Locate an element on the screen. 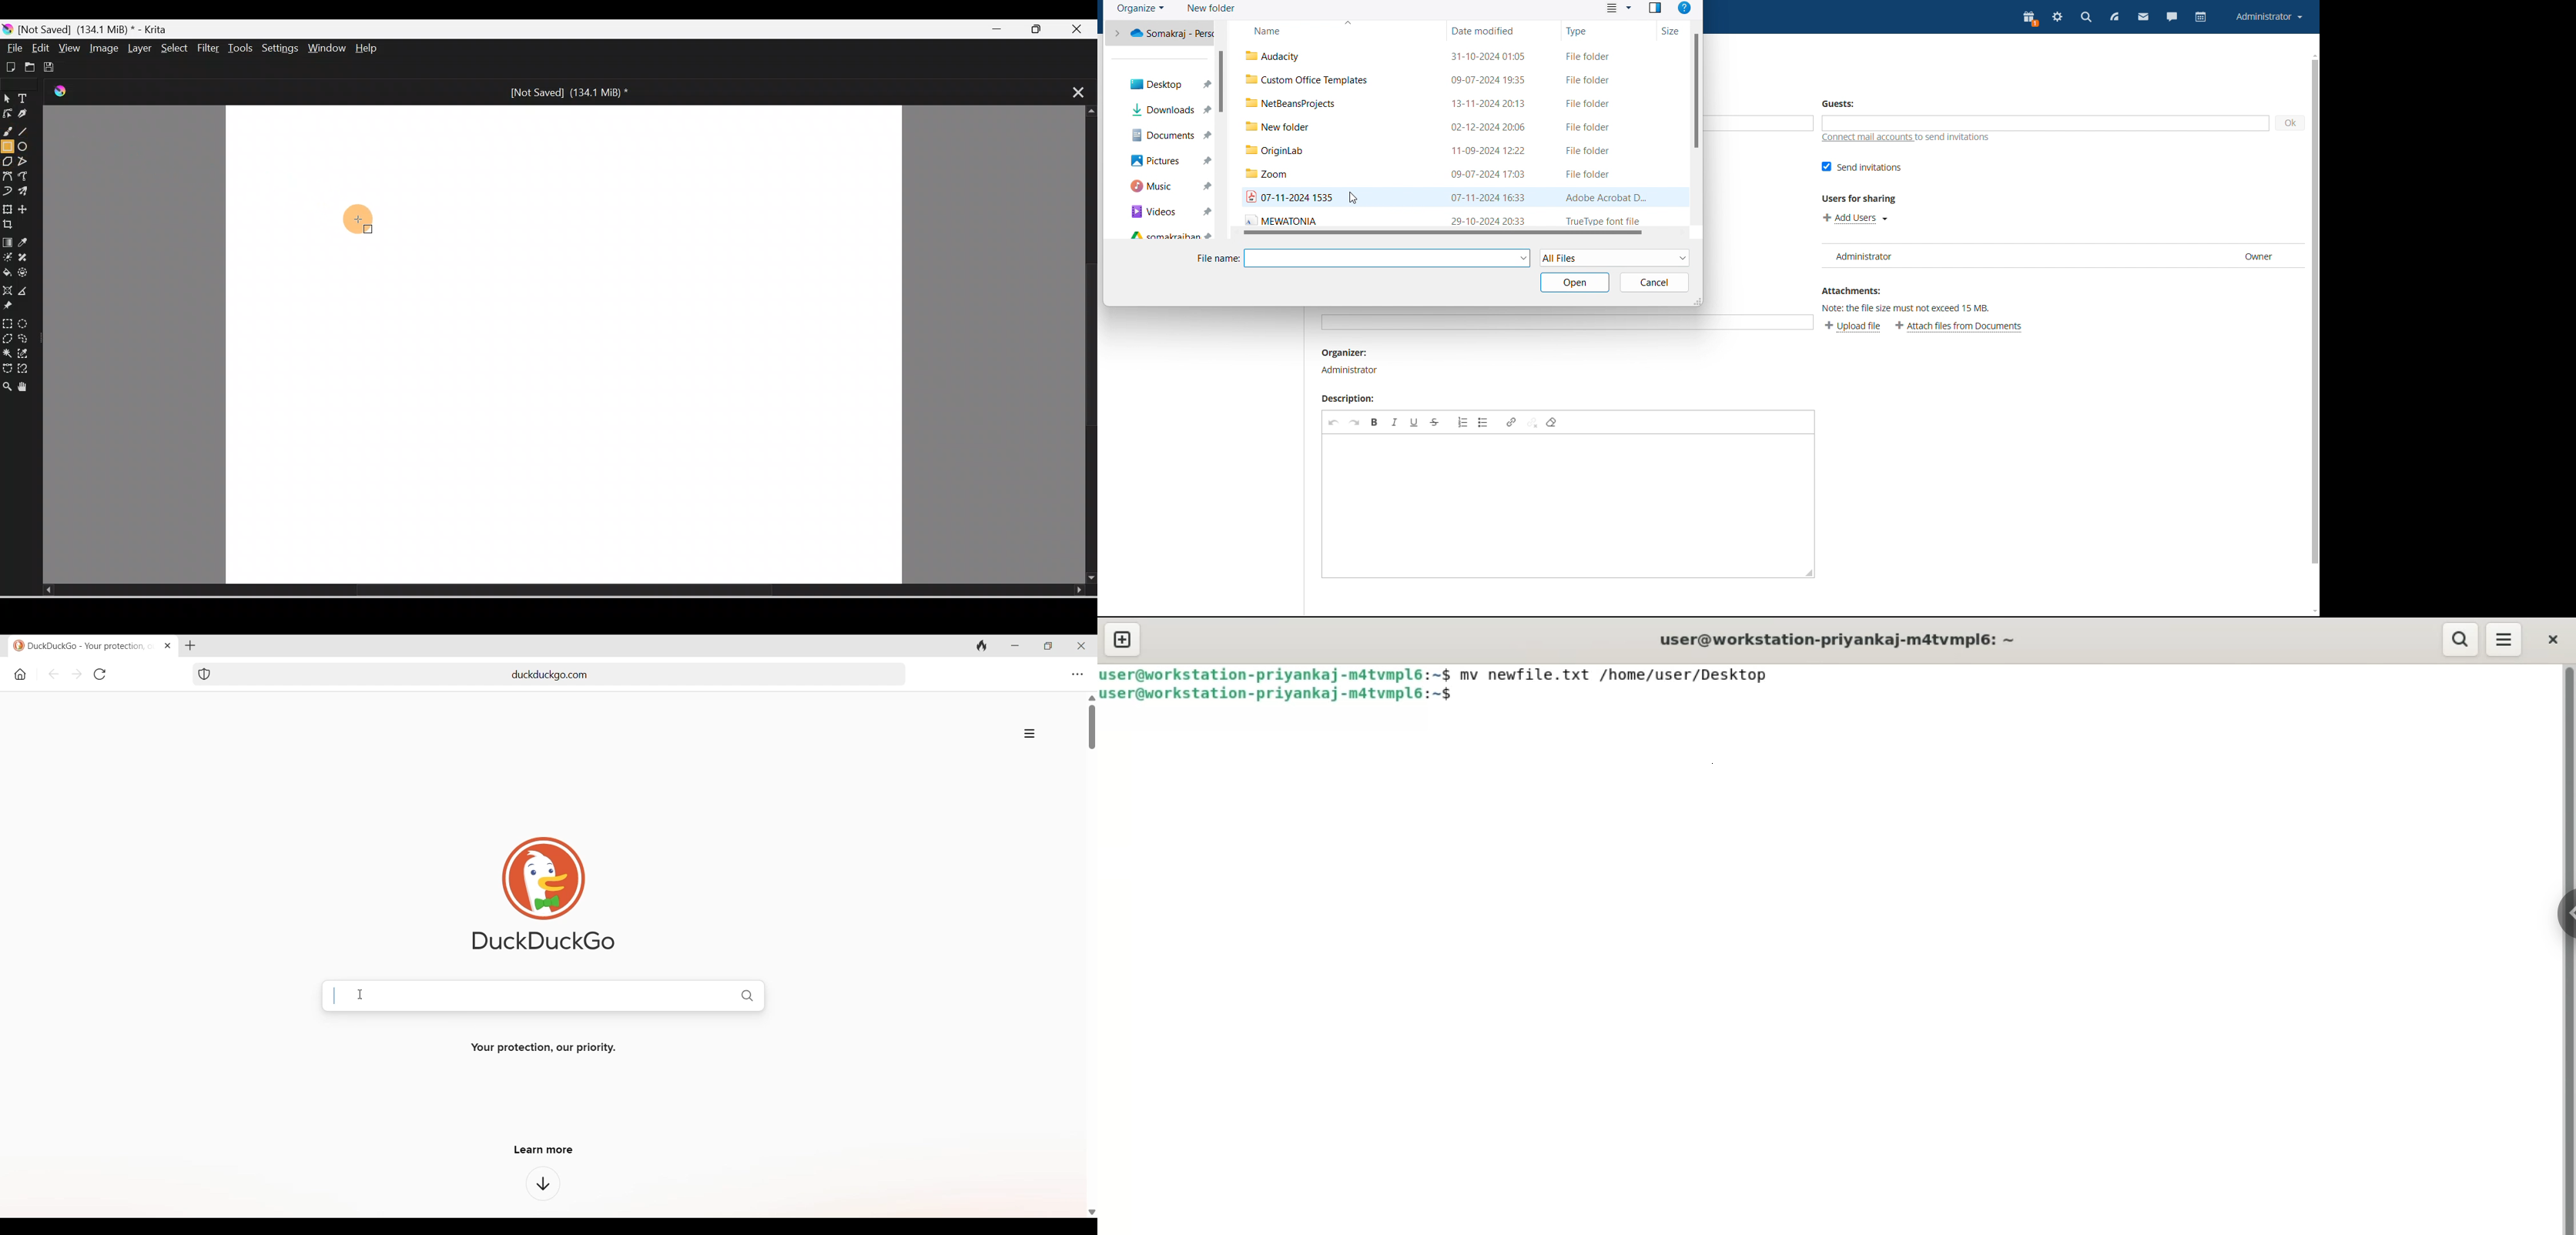 The height and width of the screenshot is (1260, 2576). [Not Saved] (171.2 MiB) * - Krita is located at coordinates (91, 28).